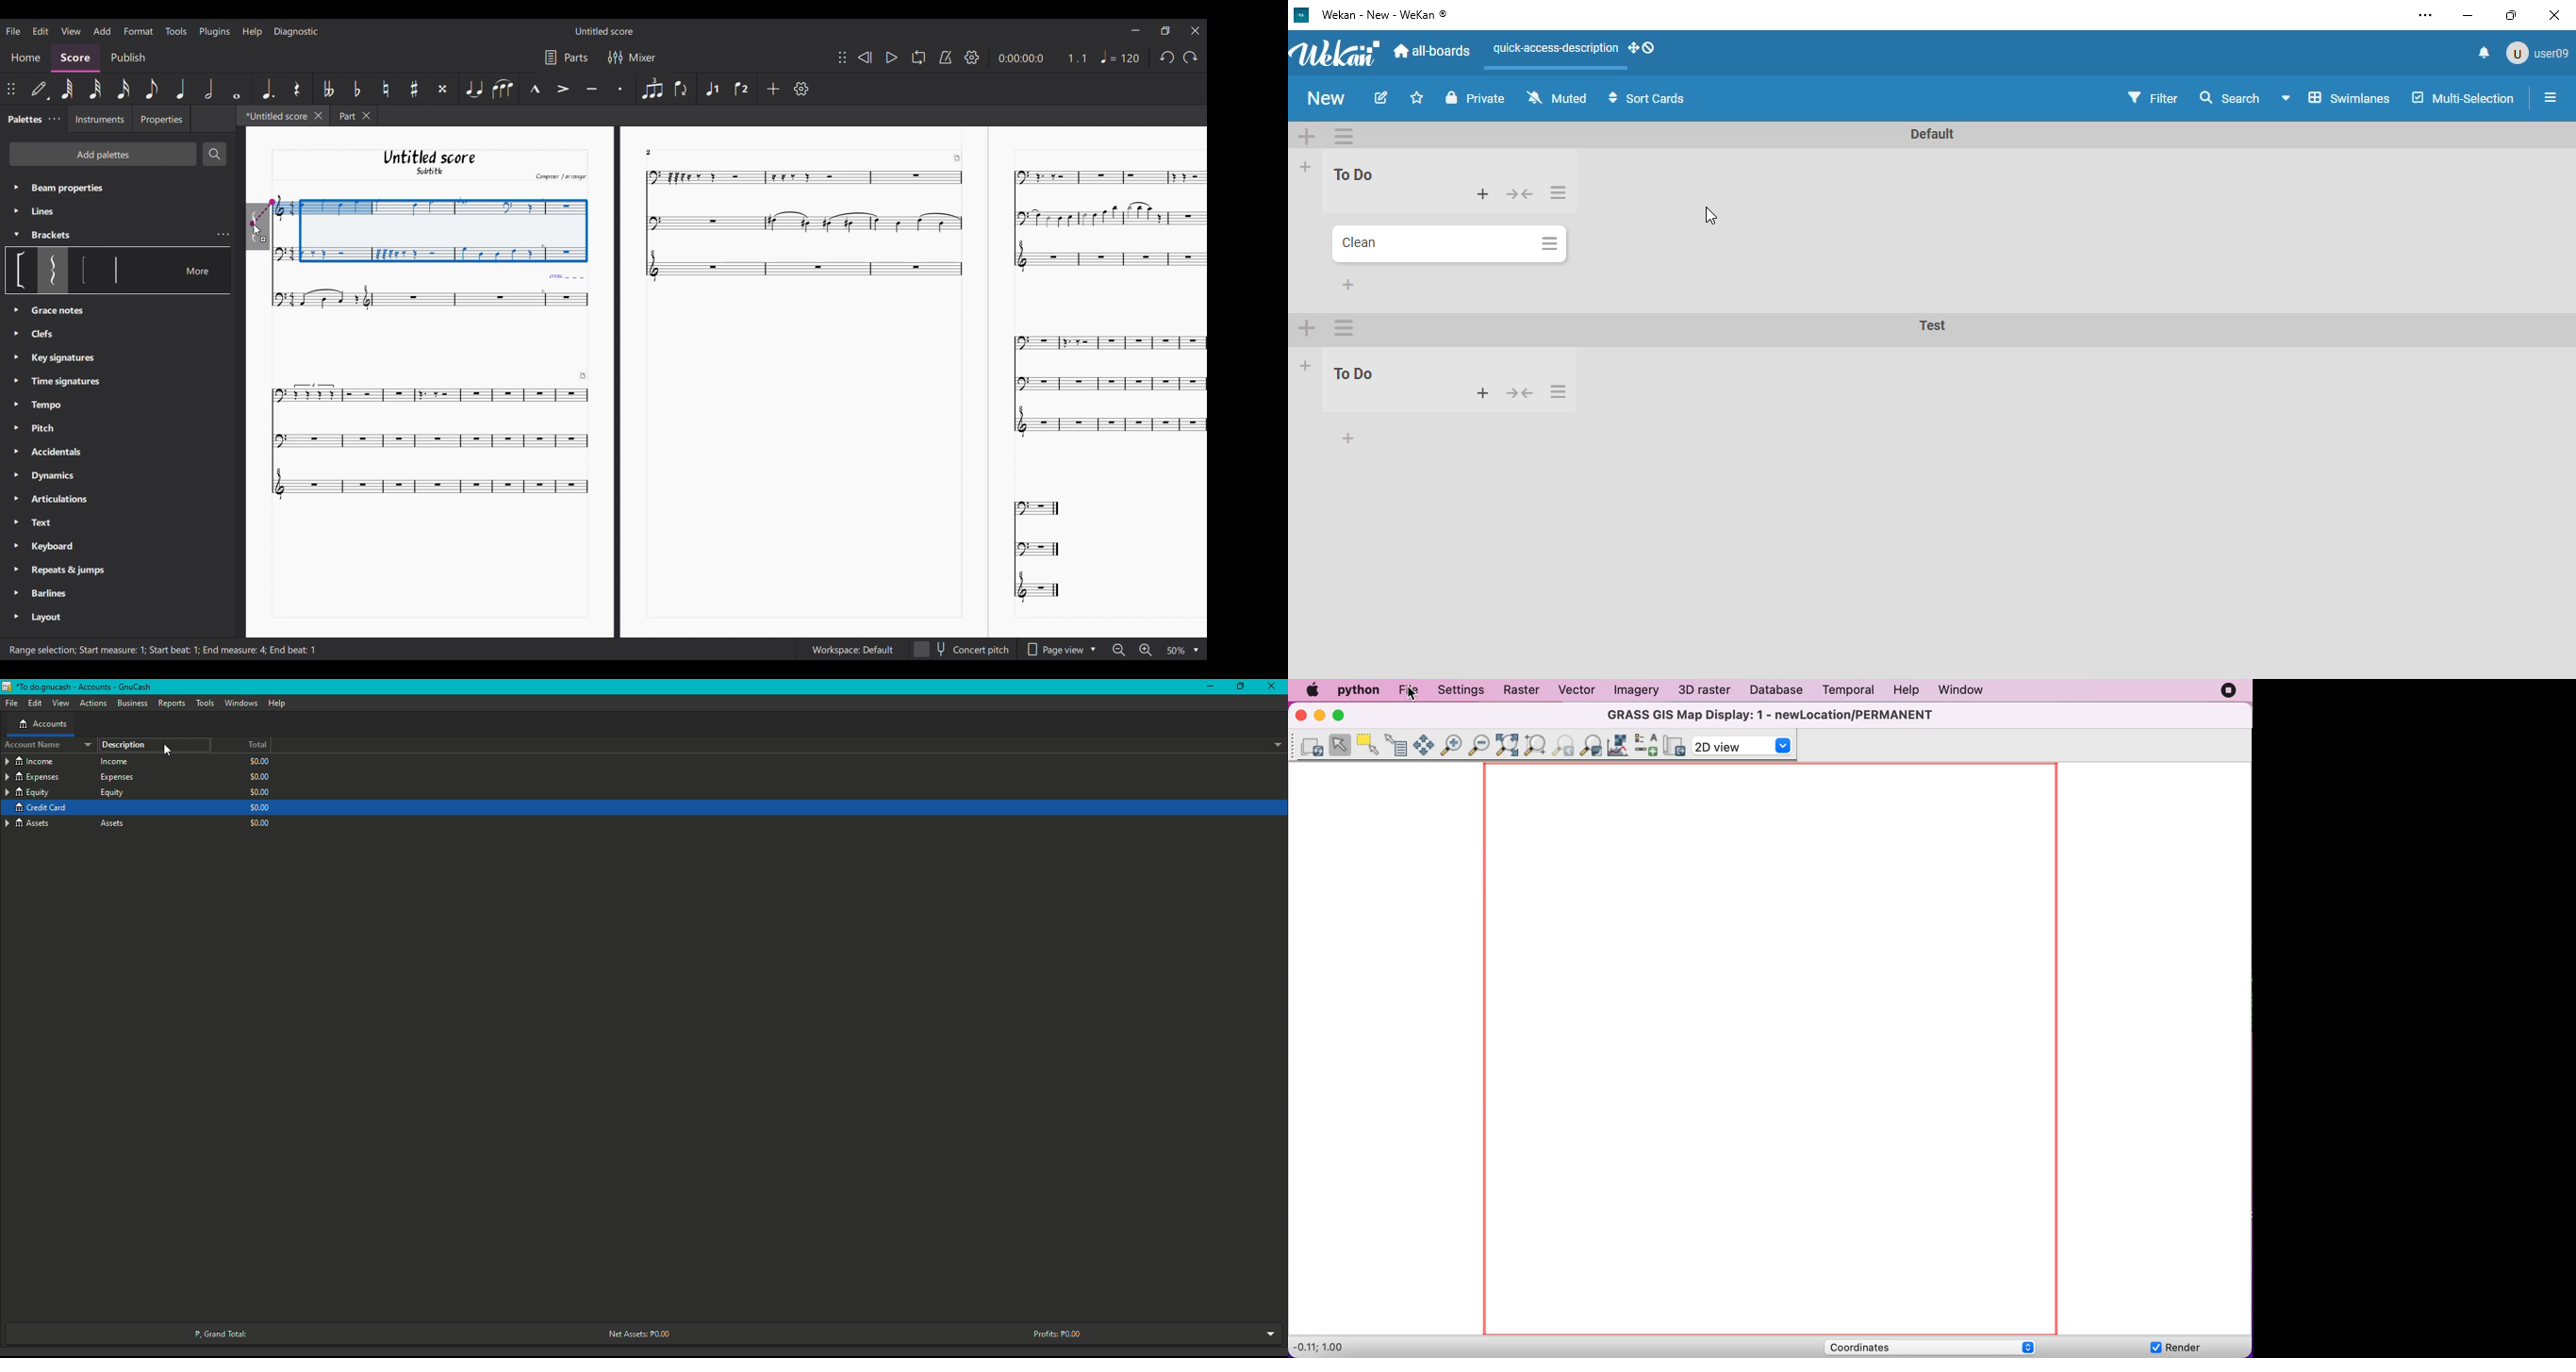  Describe the element at coordinates (296, 31) in the screenshot. I see `Diagnostic` at that location.